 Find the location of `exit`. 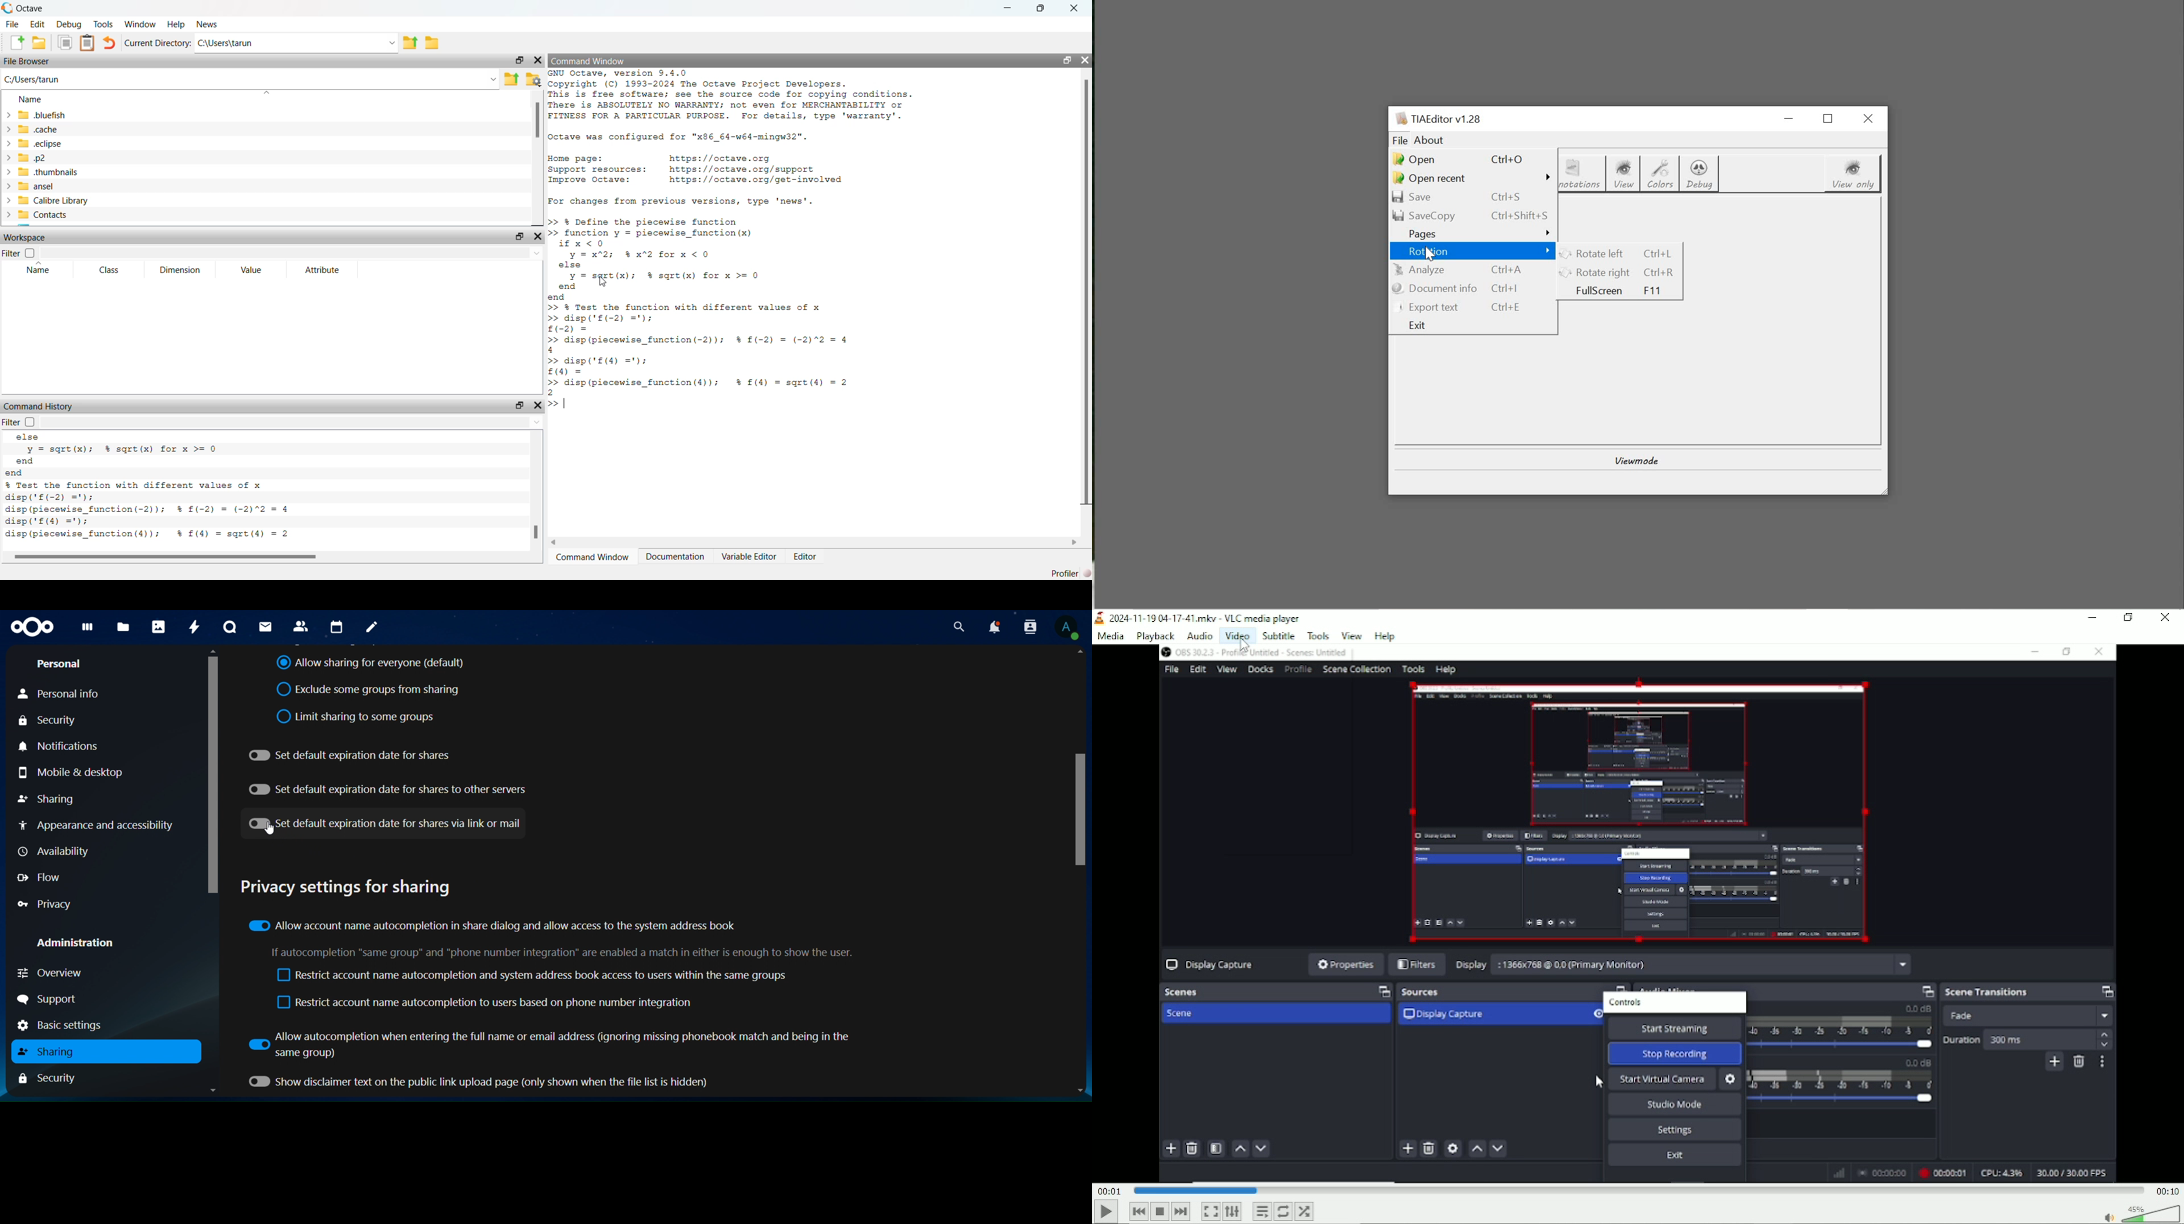

exit is located at coordinates (1475, 325).